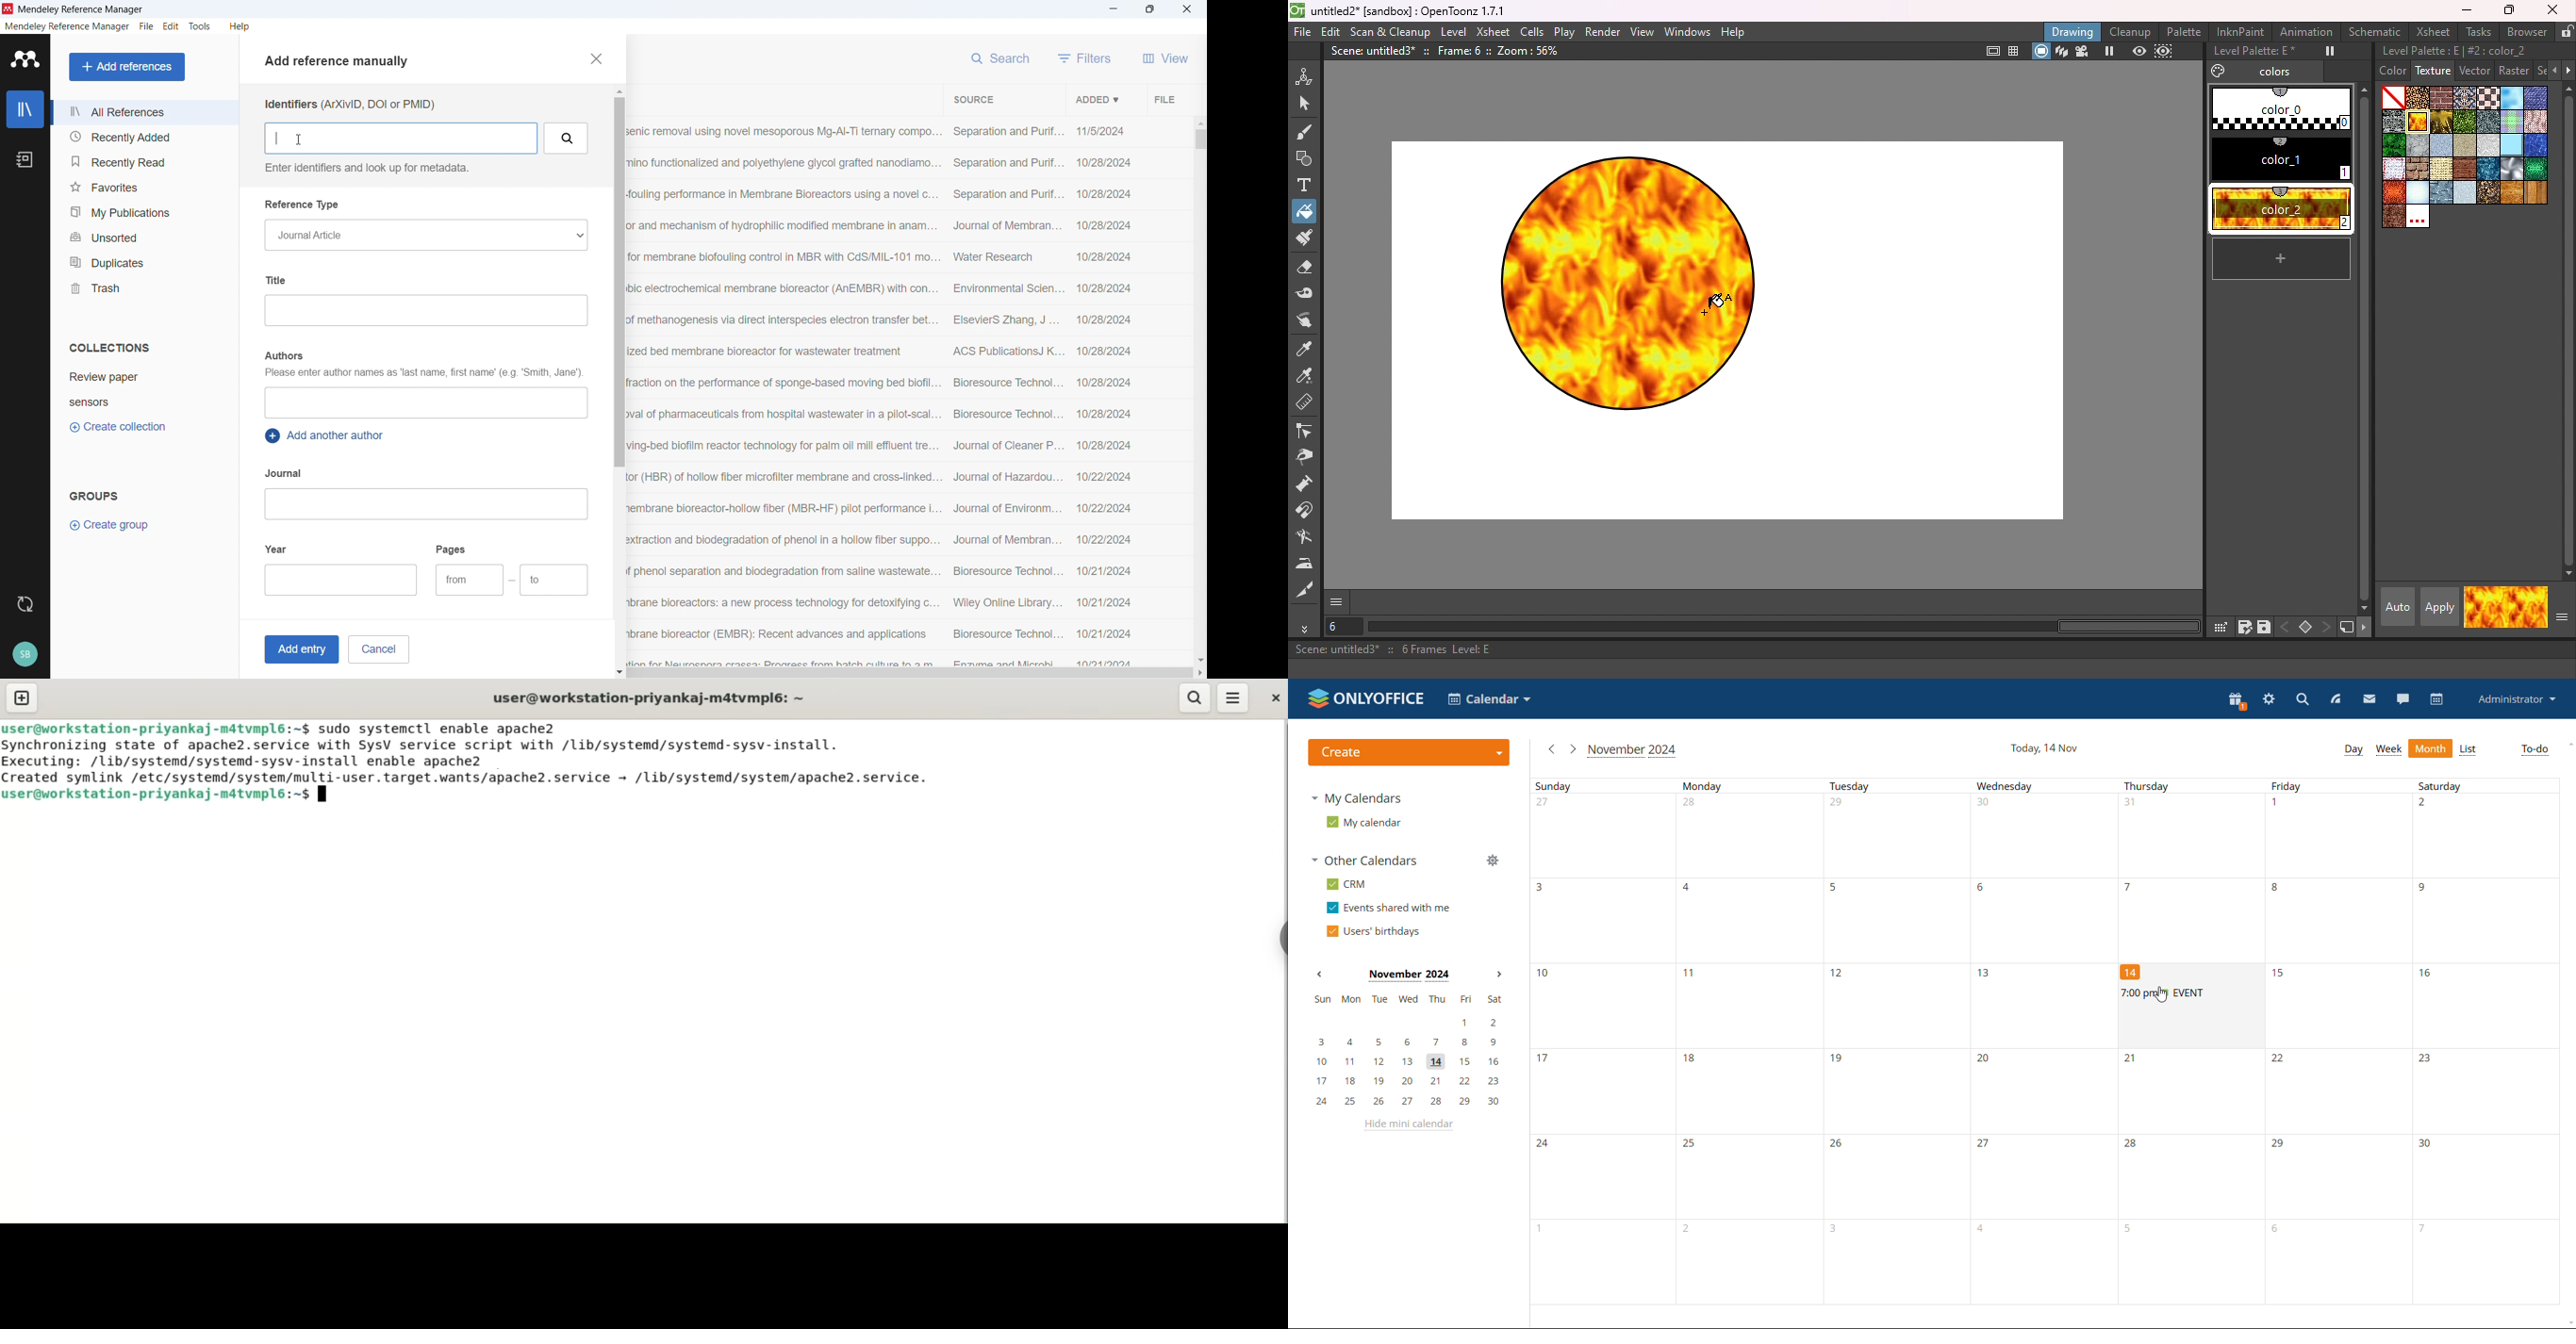 This screenshot has width=2576, height=1344. I want to click on next , so click(2366, 630).